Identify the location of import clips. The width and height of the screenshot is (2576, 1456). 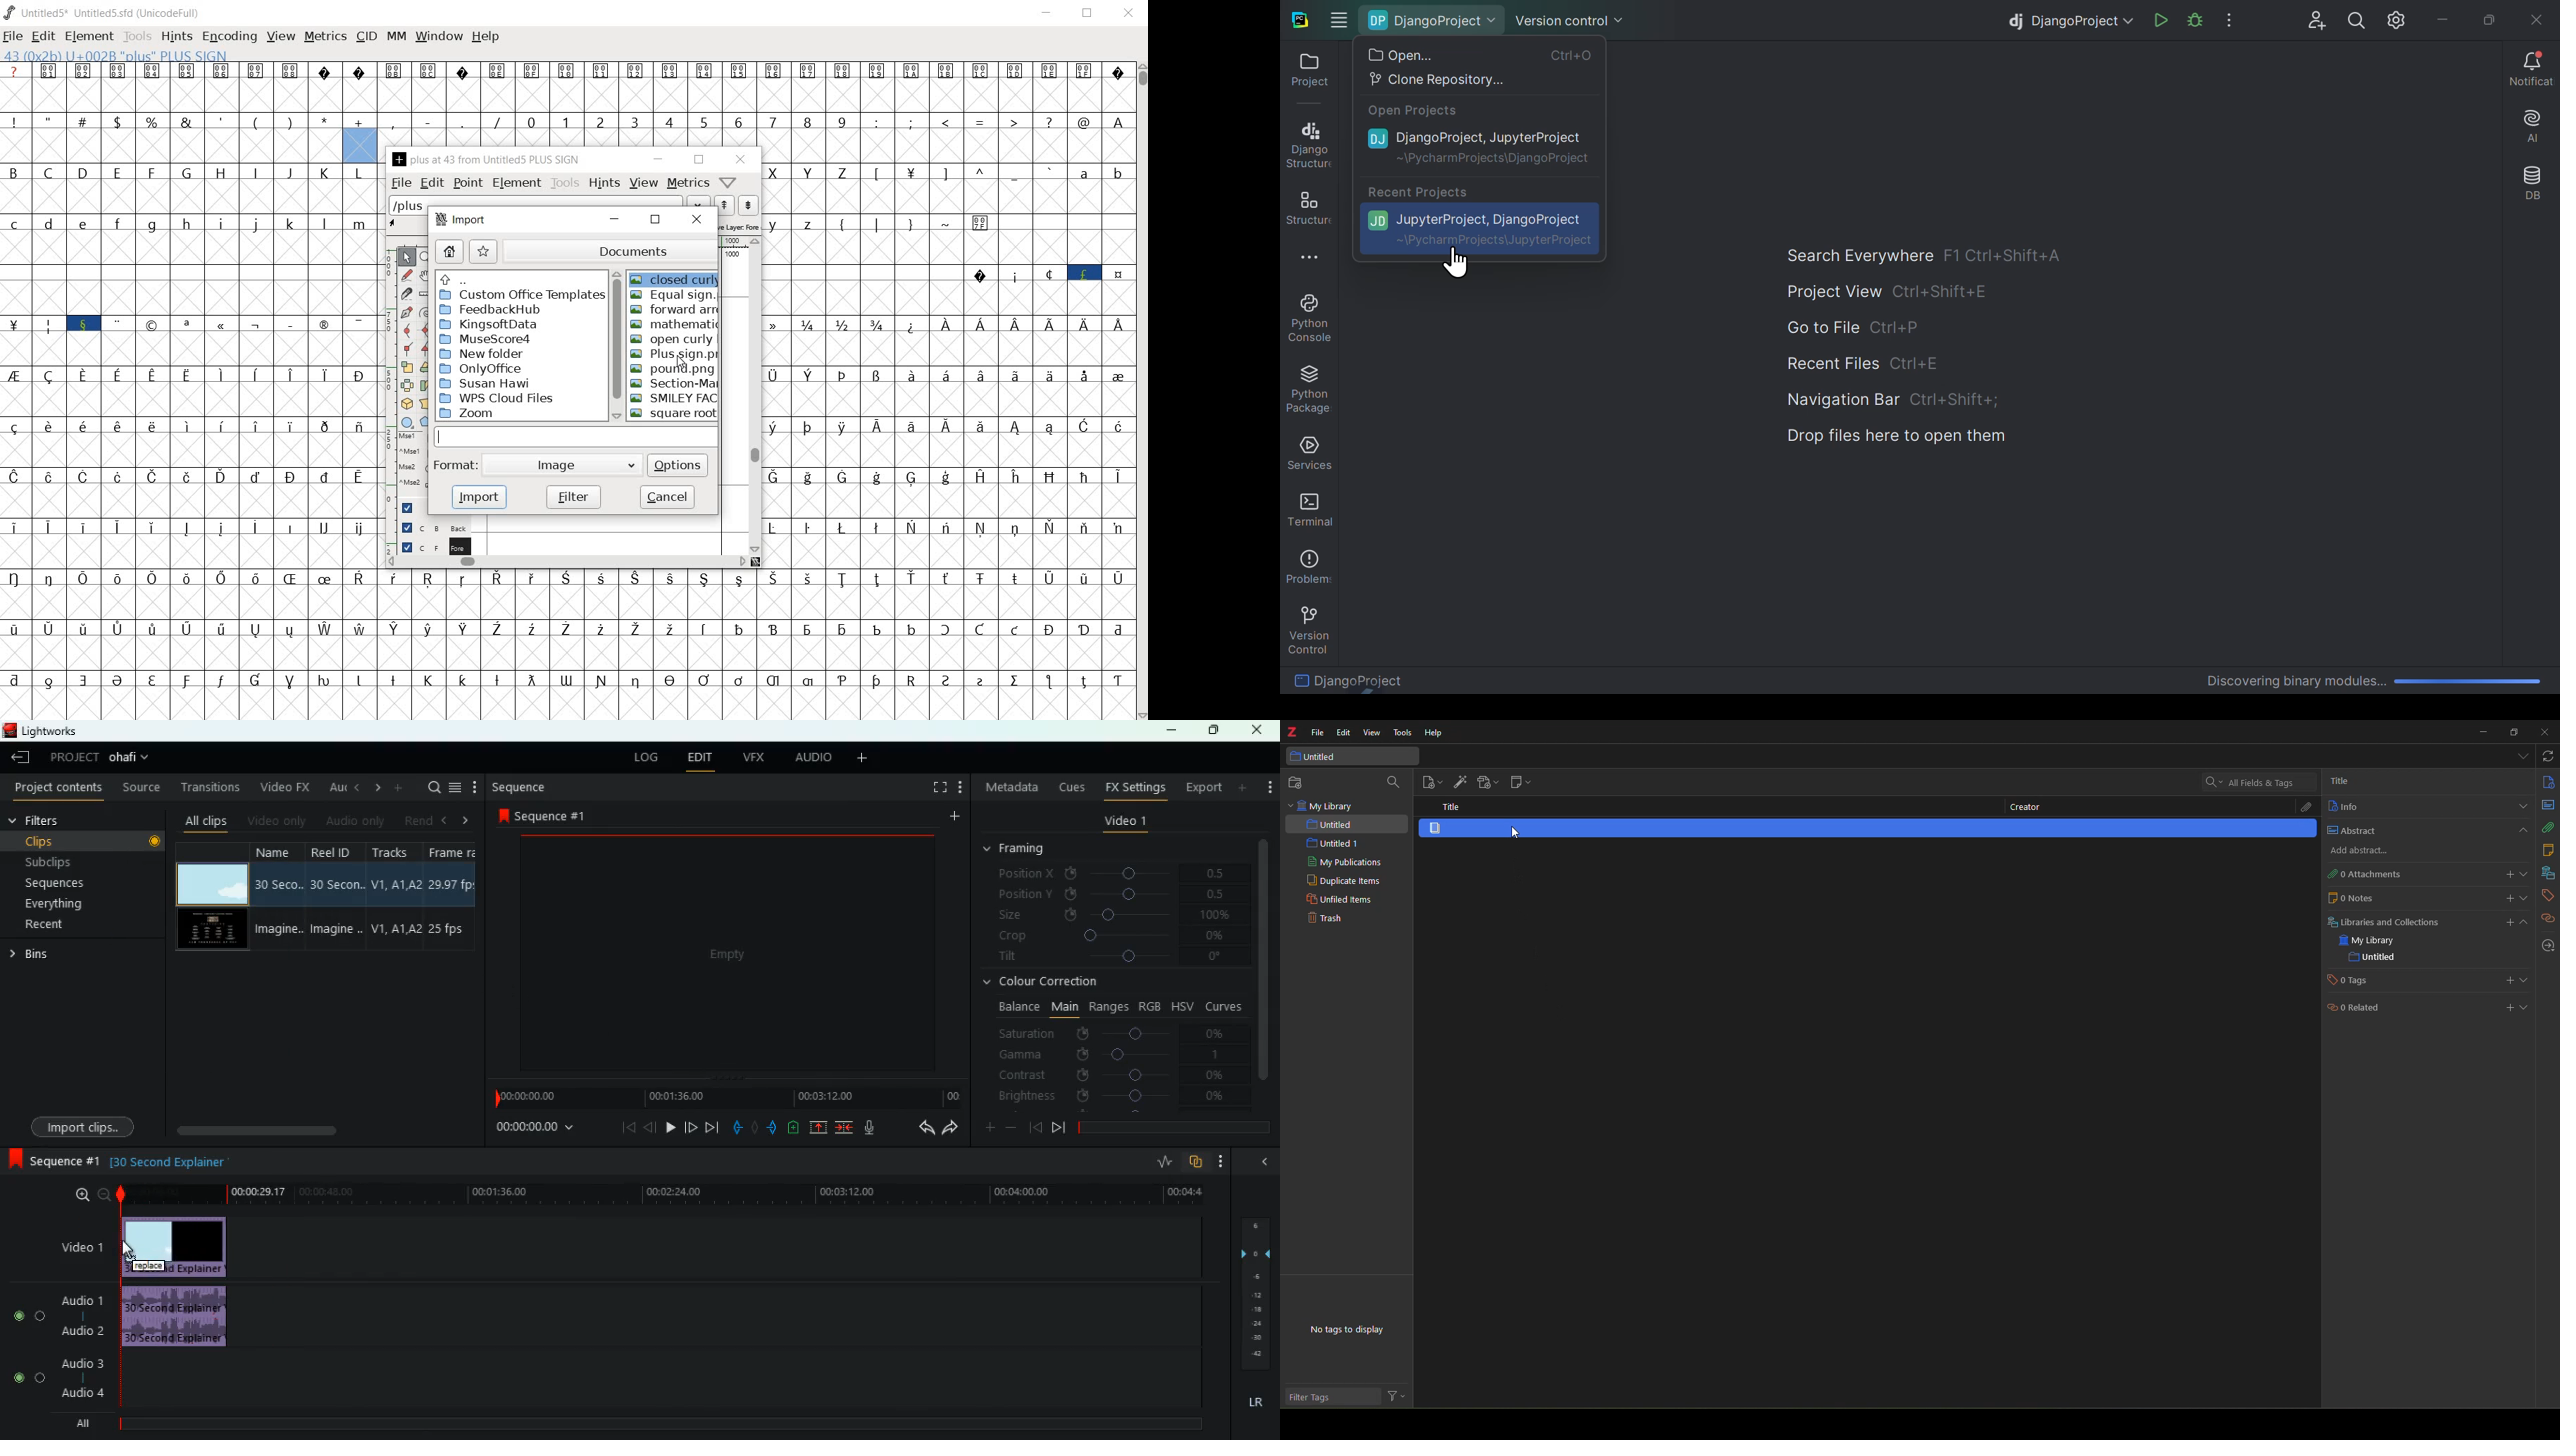
(86, 1125).